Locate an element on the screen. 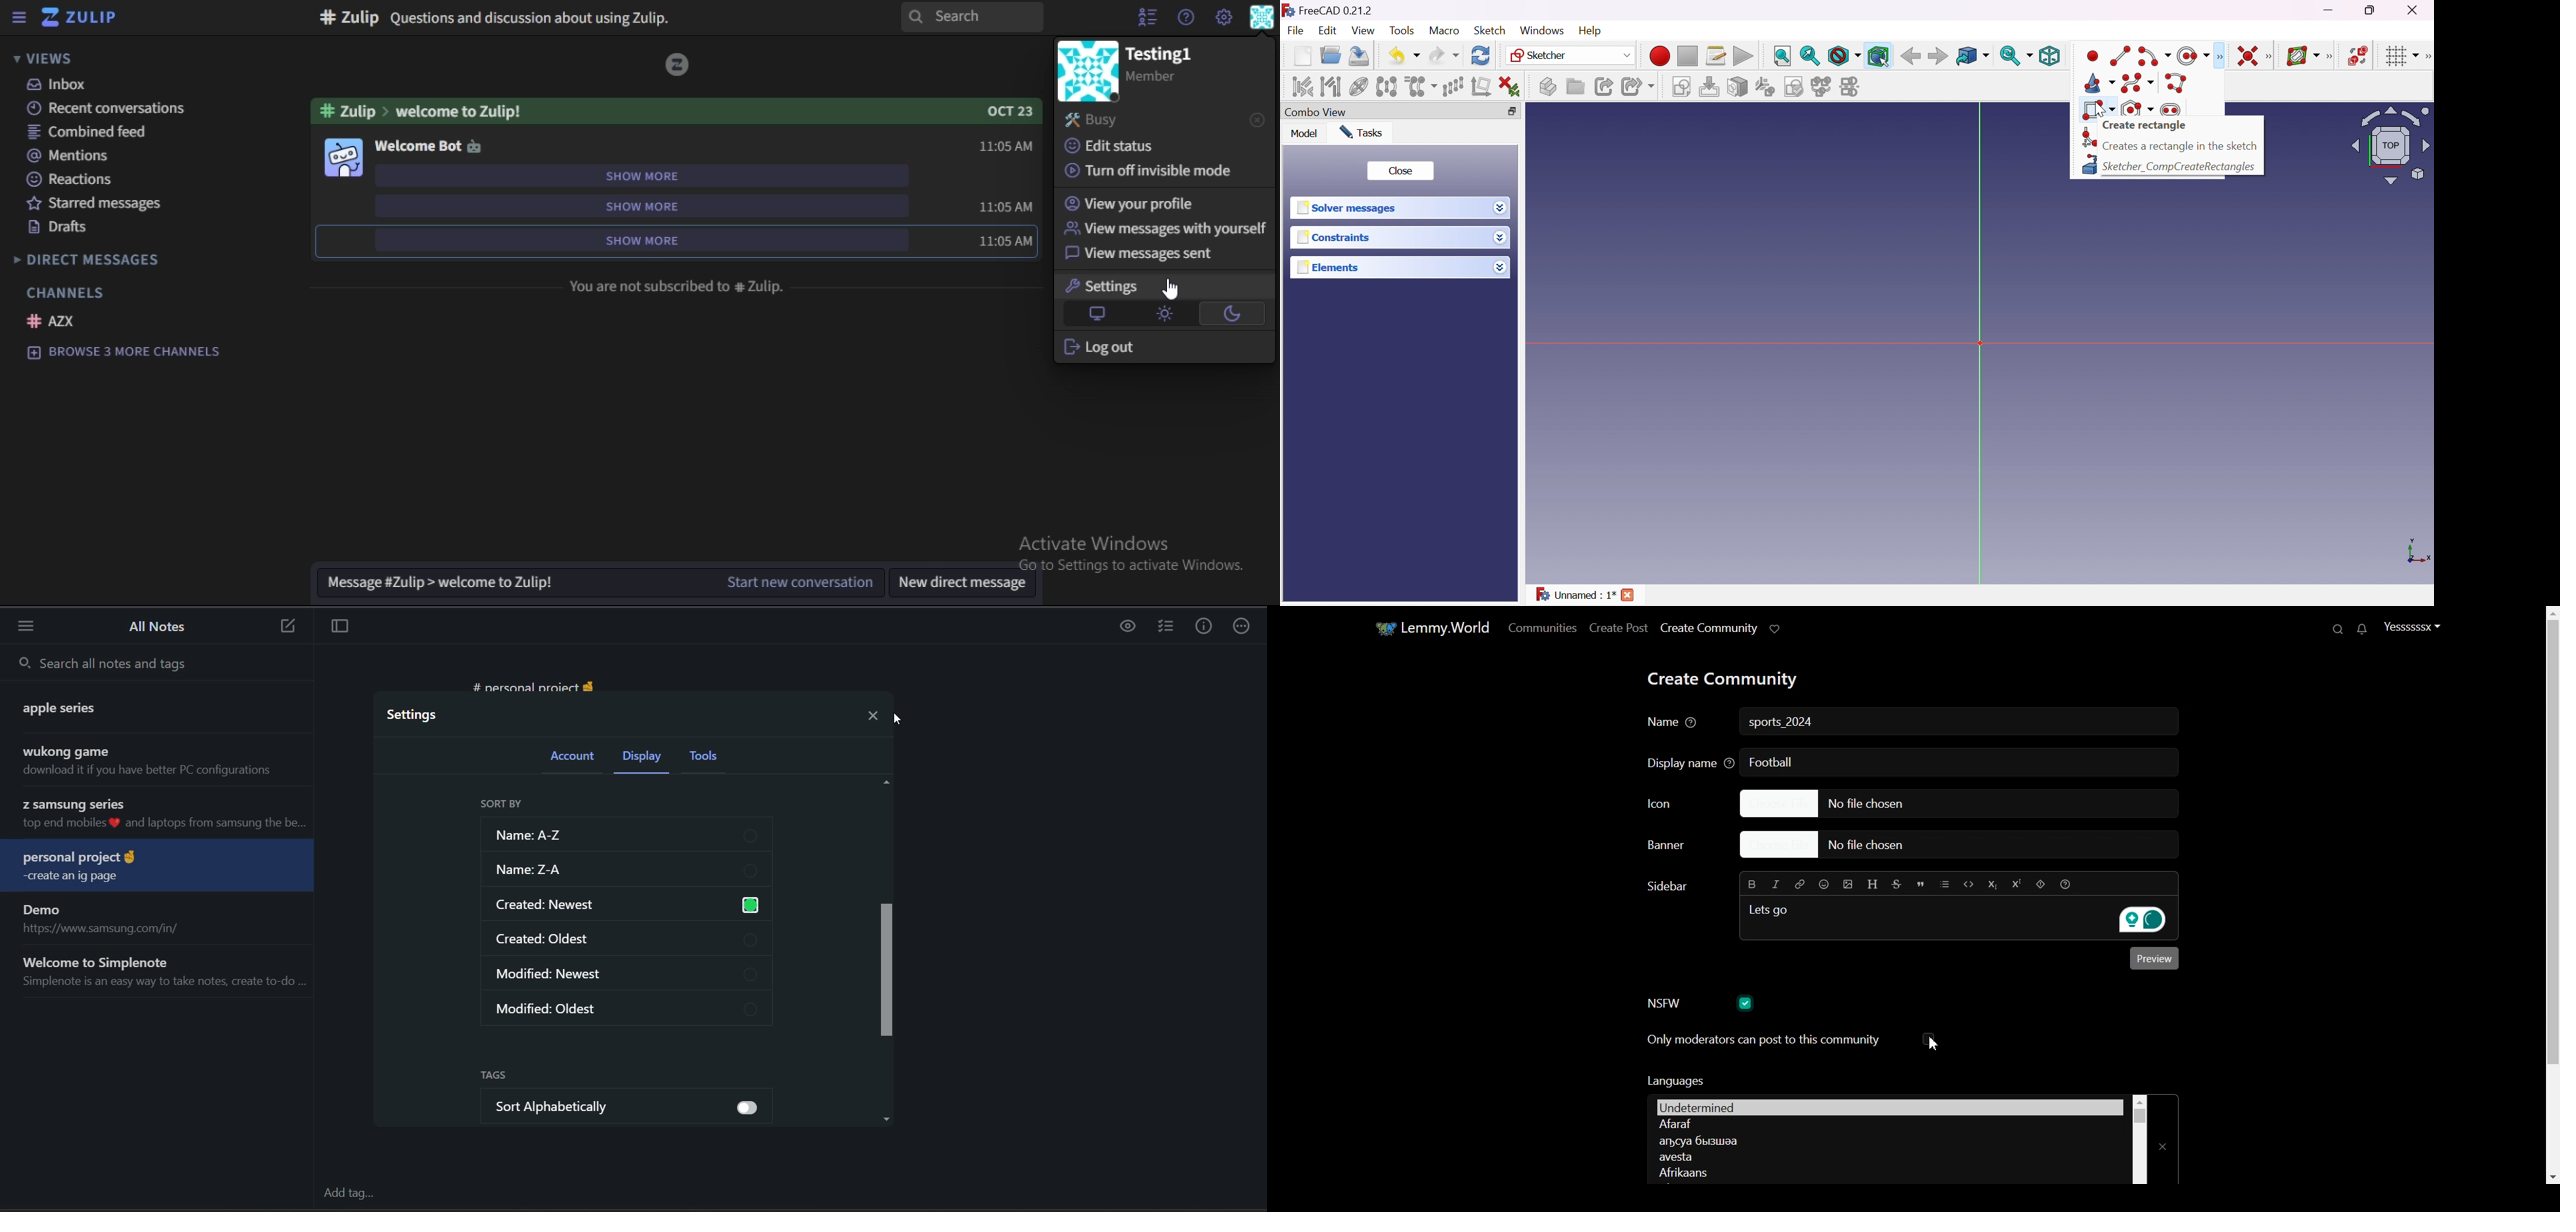 The width and height of the screenshot is (2576, 1232). Redo is located at coordinates (1445, 57).